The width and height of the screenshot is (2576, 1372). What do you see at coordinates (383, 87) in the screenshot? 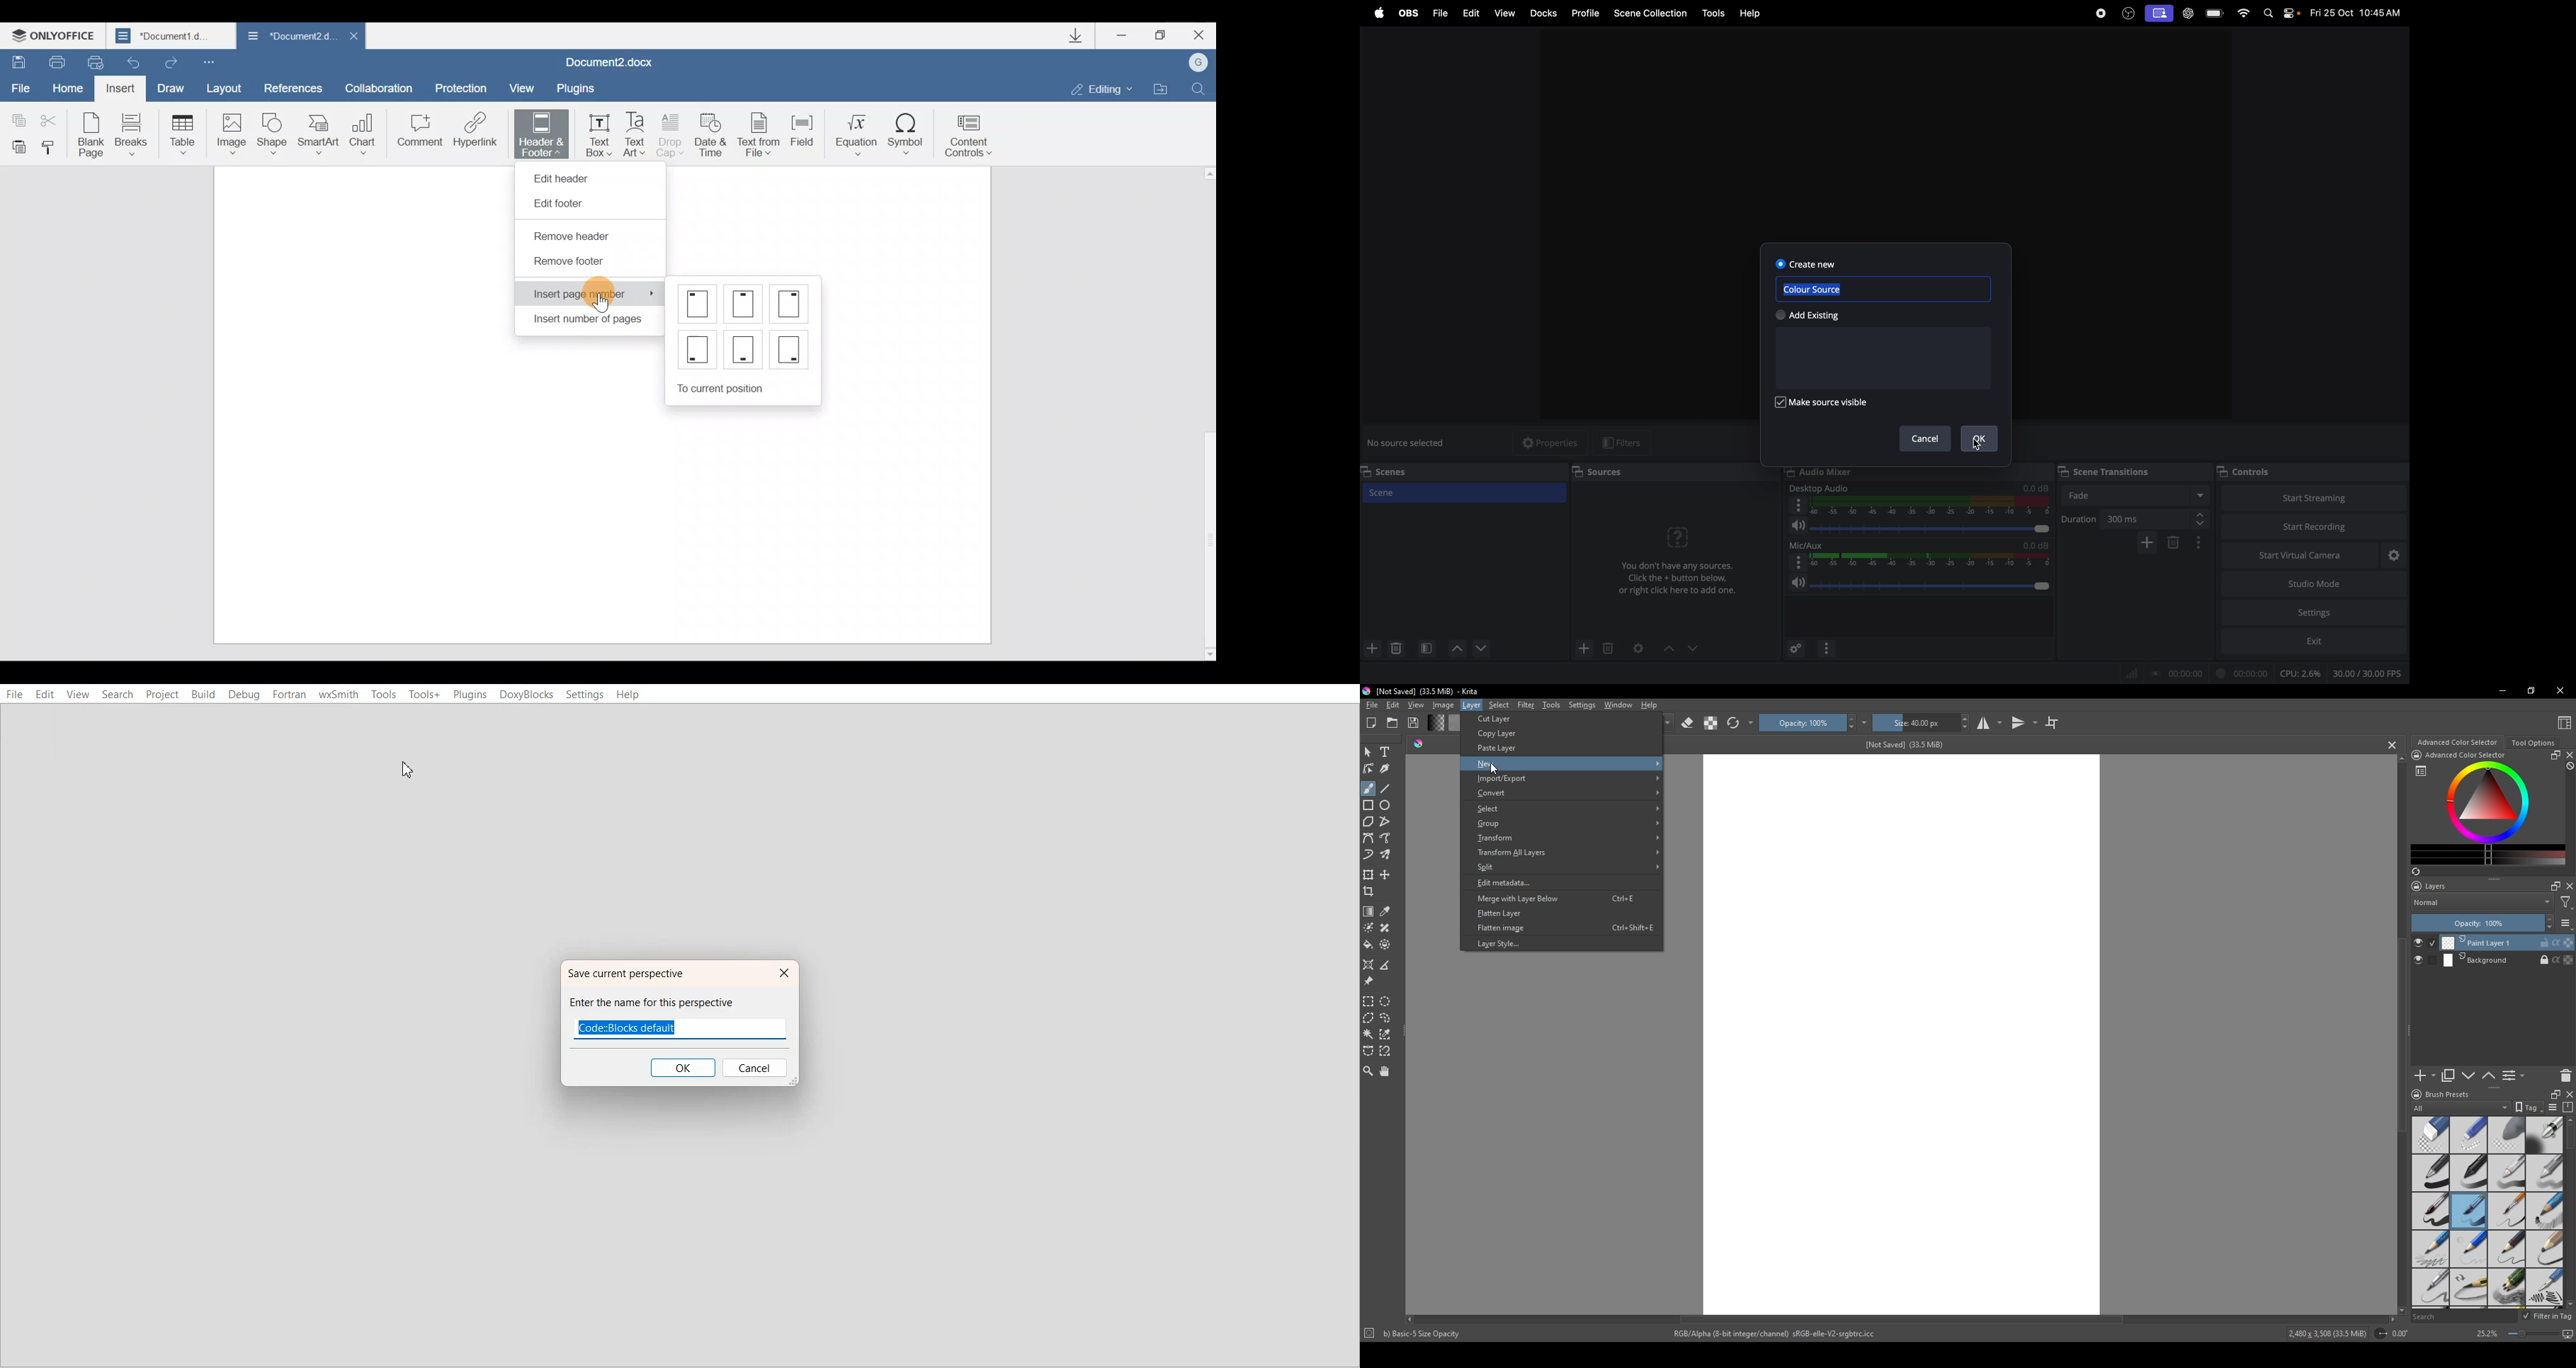
I see `Collaboration` at bounding box center [383, 87].